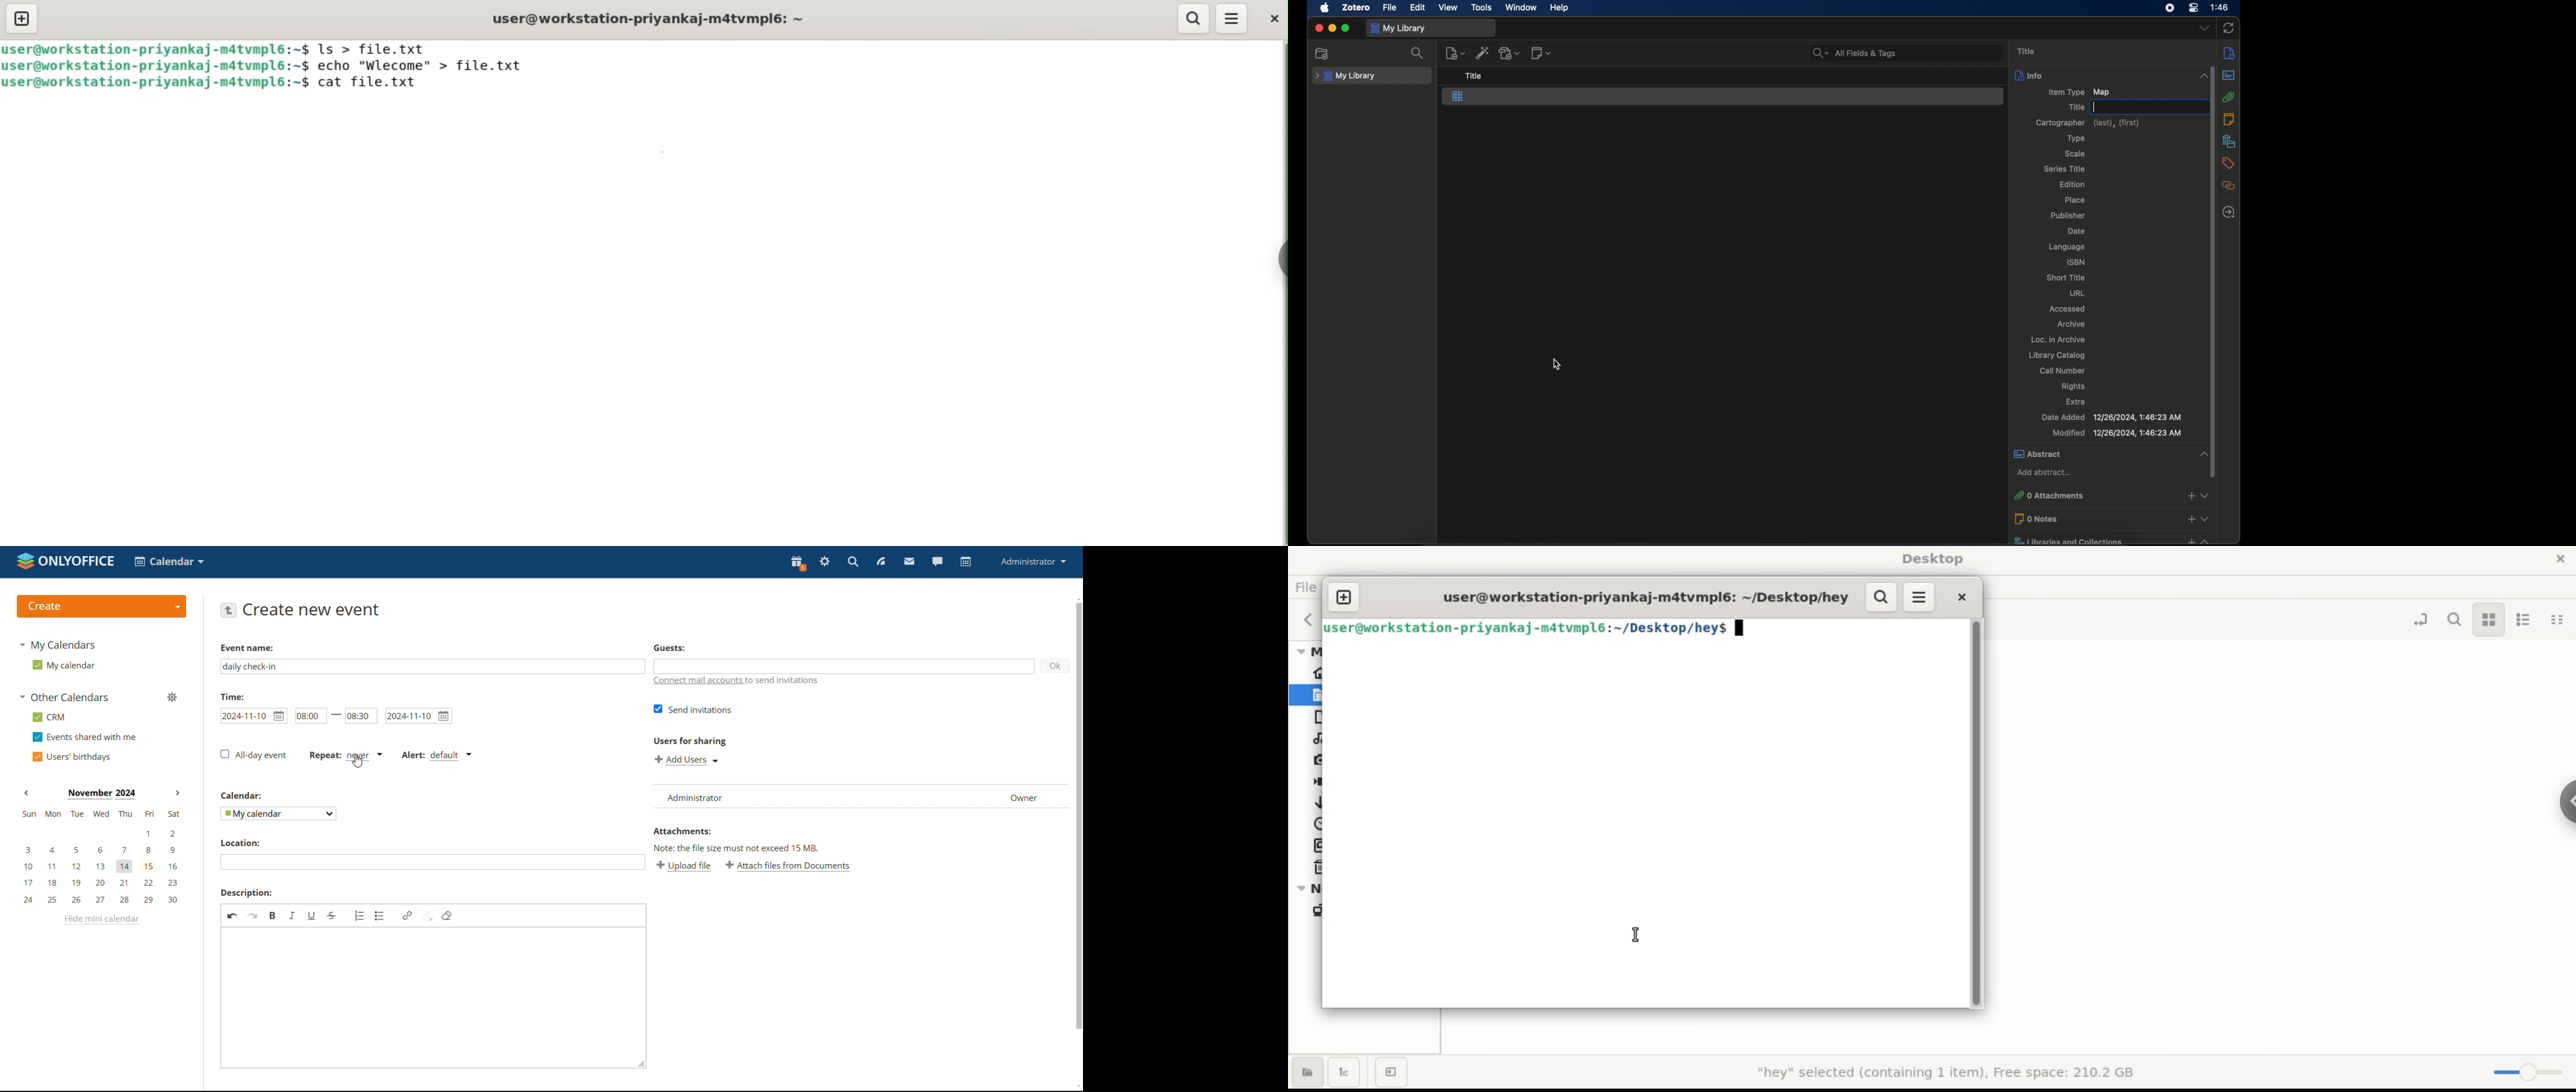 Image resolution: width=2576 pixels, height=1092 pixels. Describe the element at coordinates (1347, 76) in the screenshot. I see `my library` at that location.